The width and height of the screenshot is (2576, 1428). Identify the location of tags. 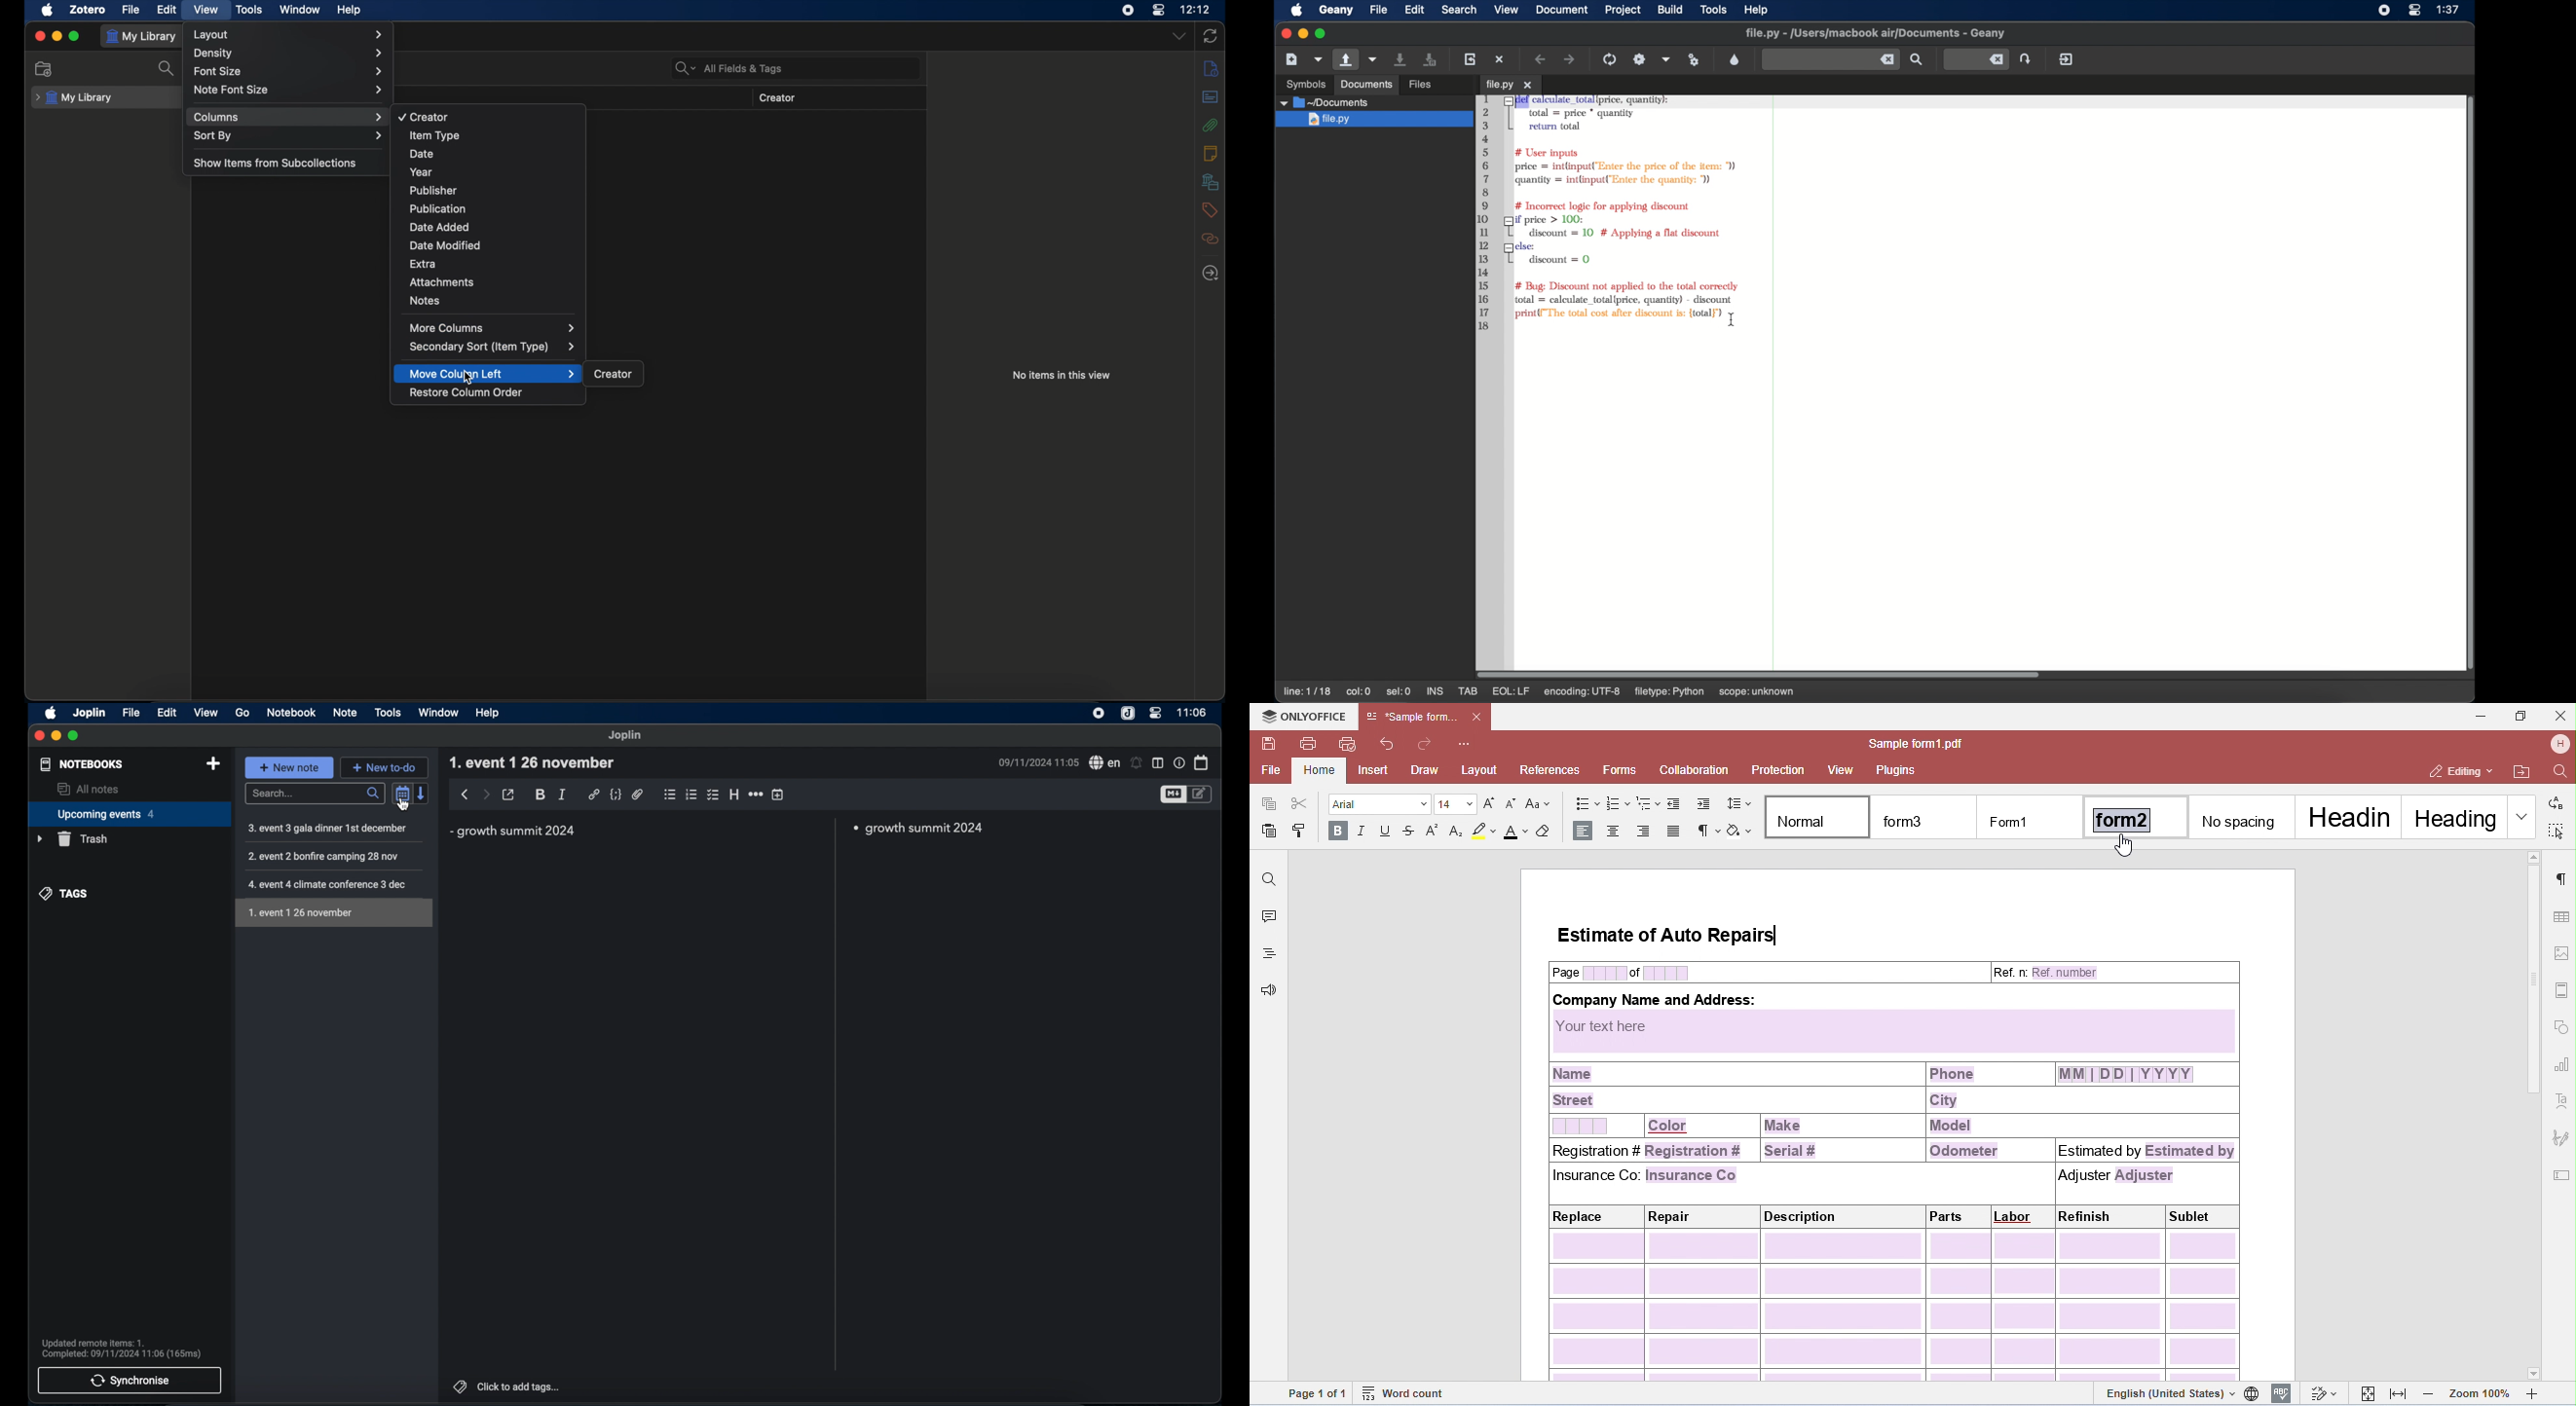
(460, 1385).